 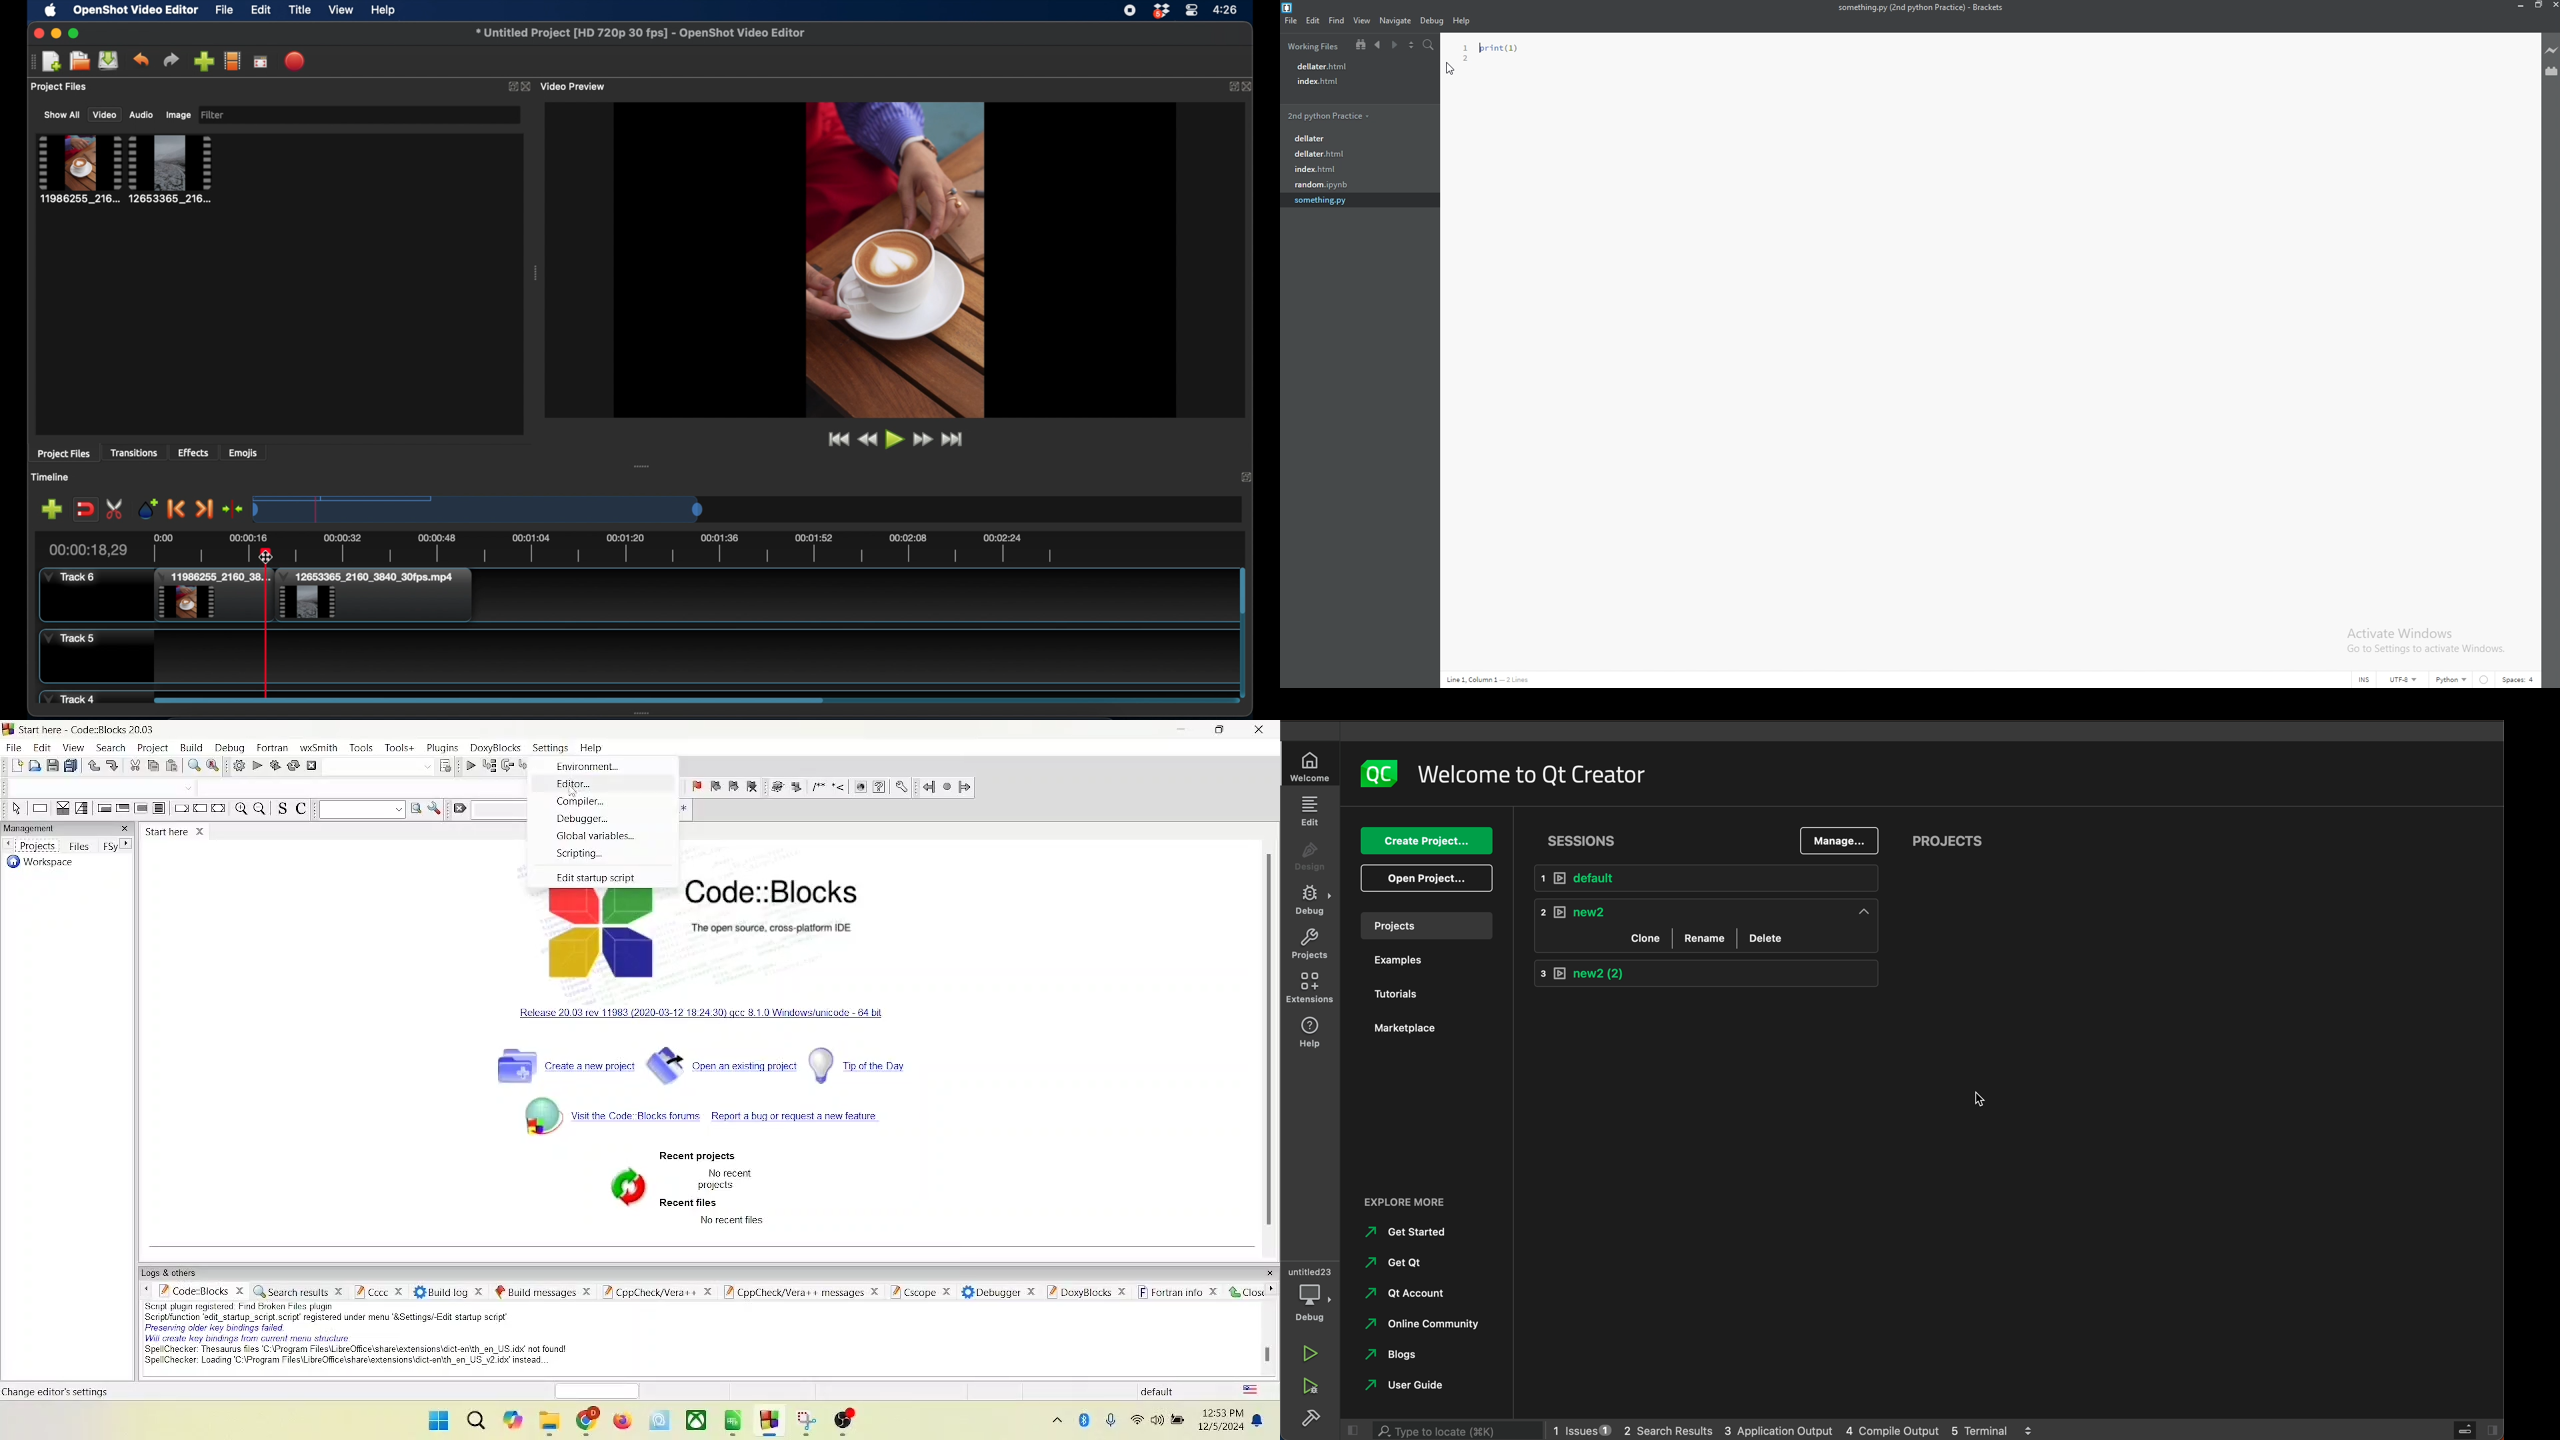 What do you see at coordinates (1980, 1100) in the screenshot?
I see `curser` at bounding box center [1980, 1100].